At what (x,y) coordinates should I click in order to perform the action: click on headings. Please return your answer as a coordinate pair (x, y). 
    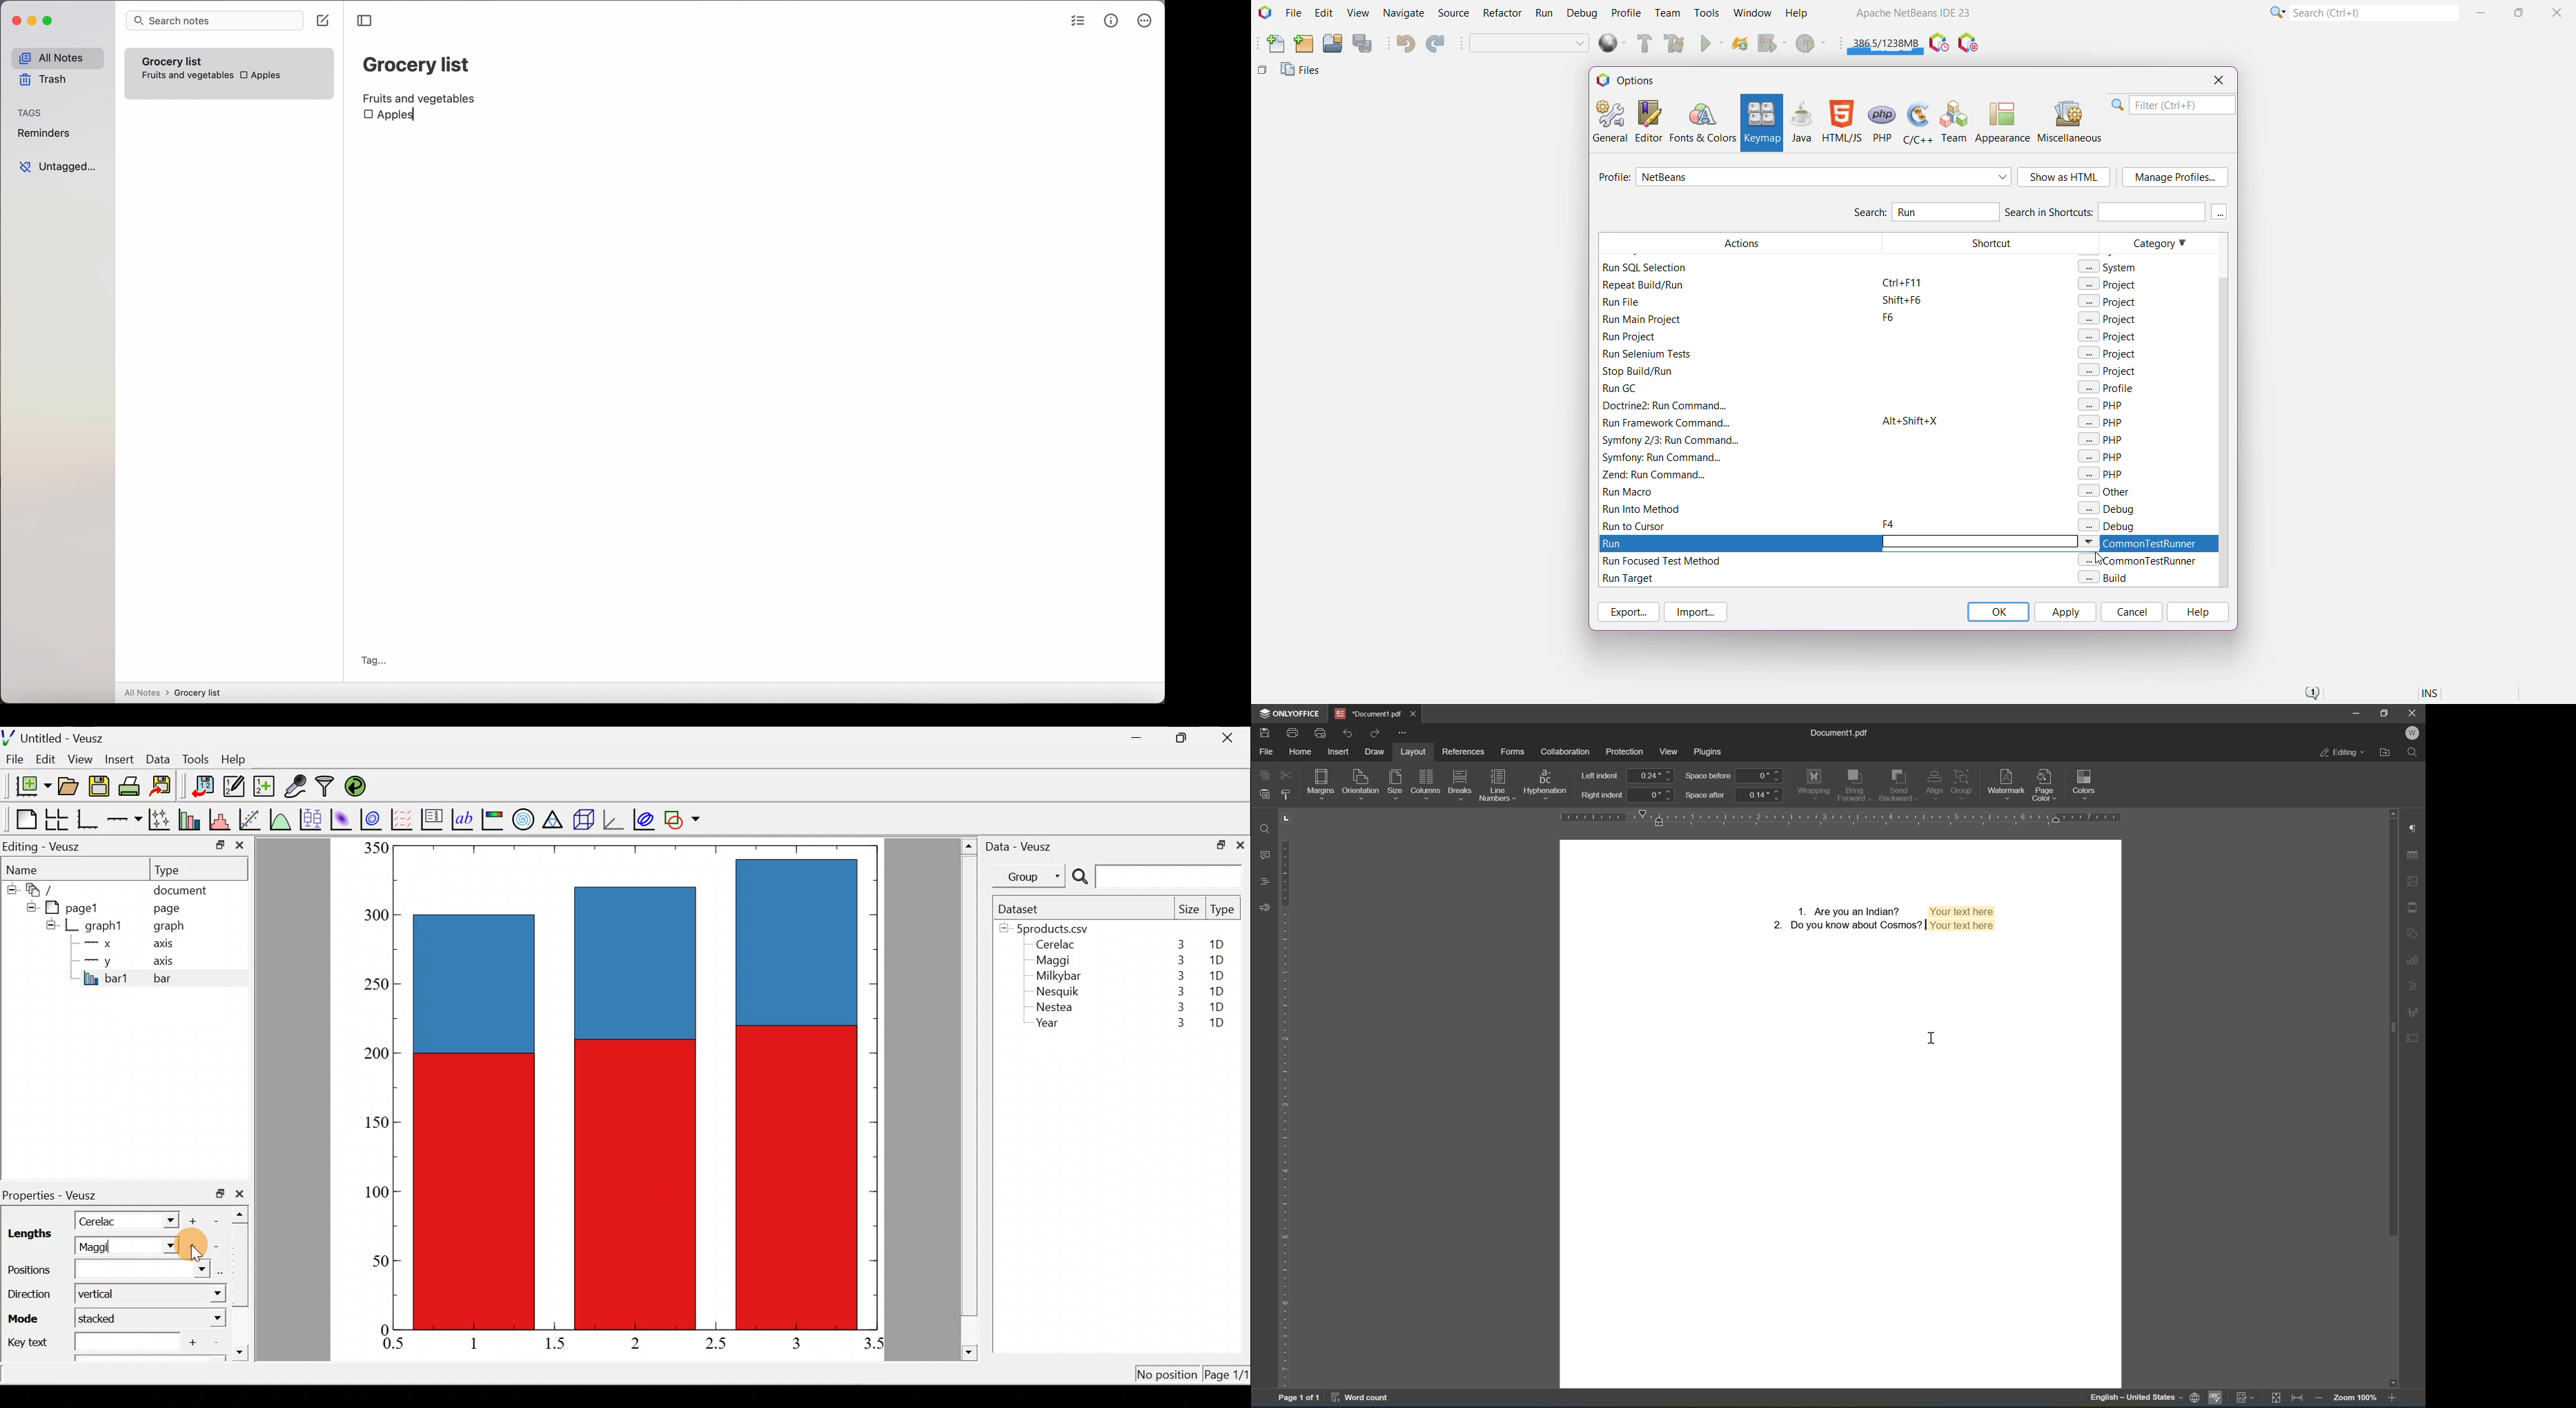
    Looking at the image, I should click on (1263, 881).